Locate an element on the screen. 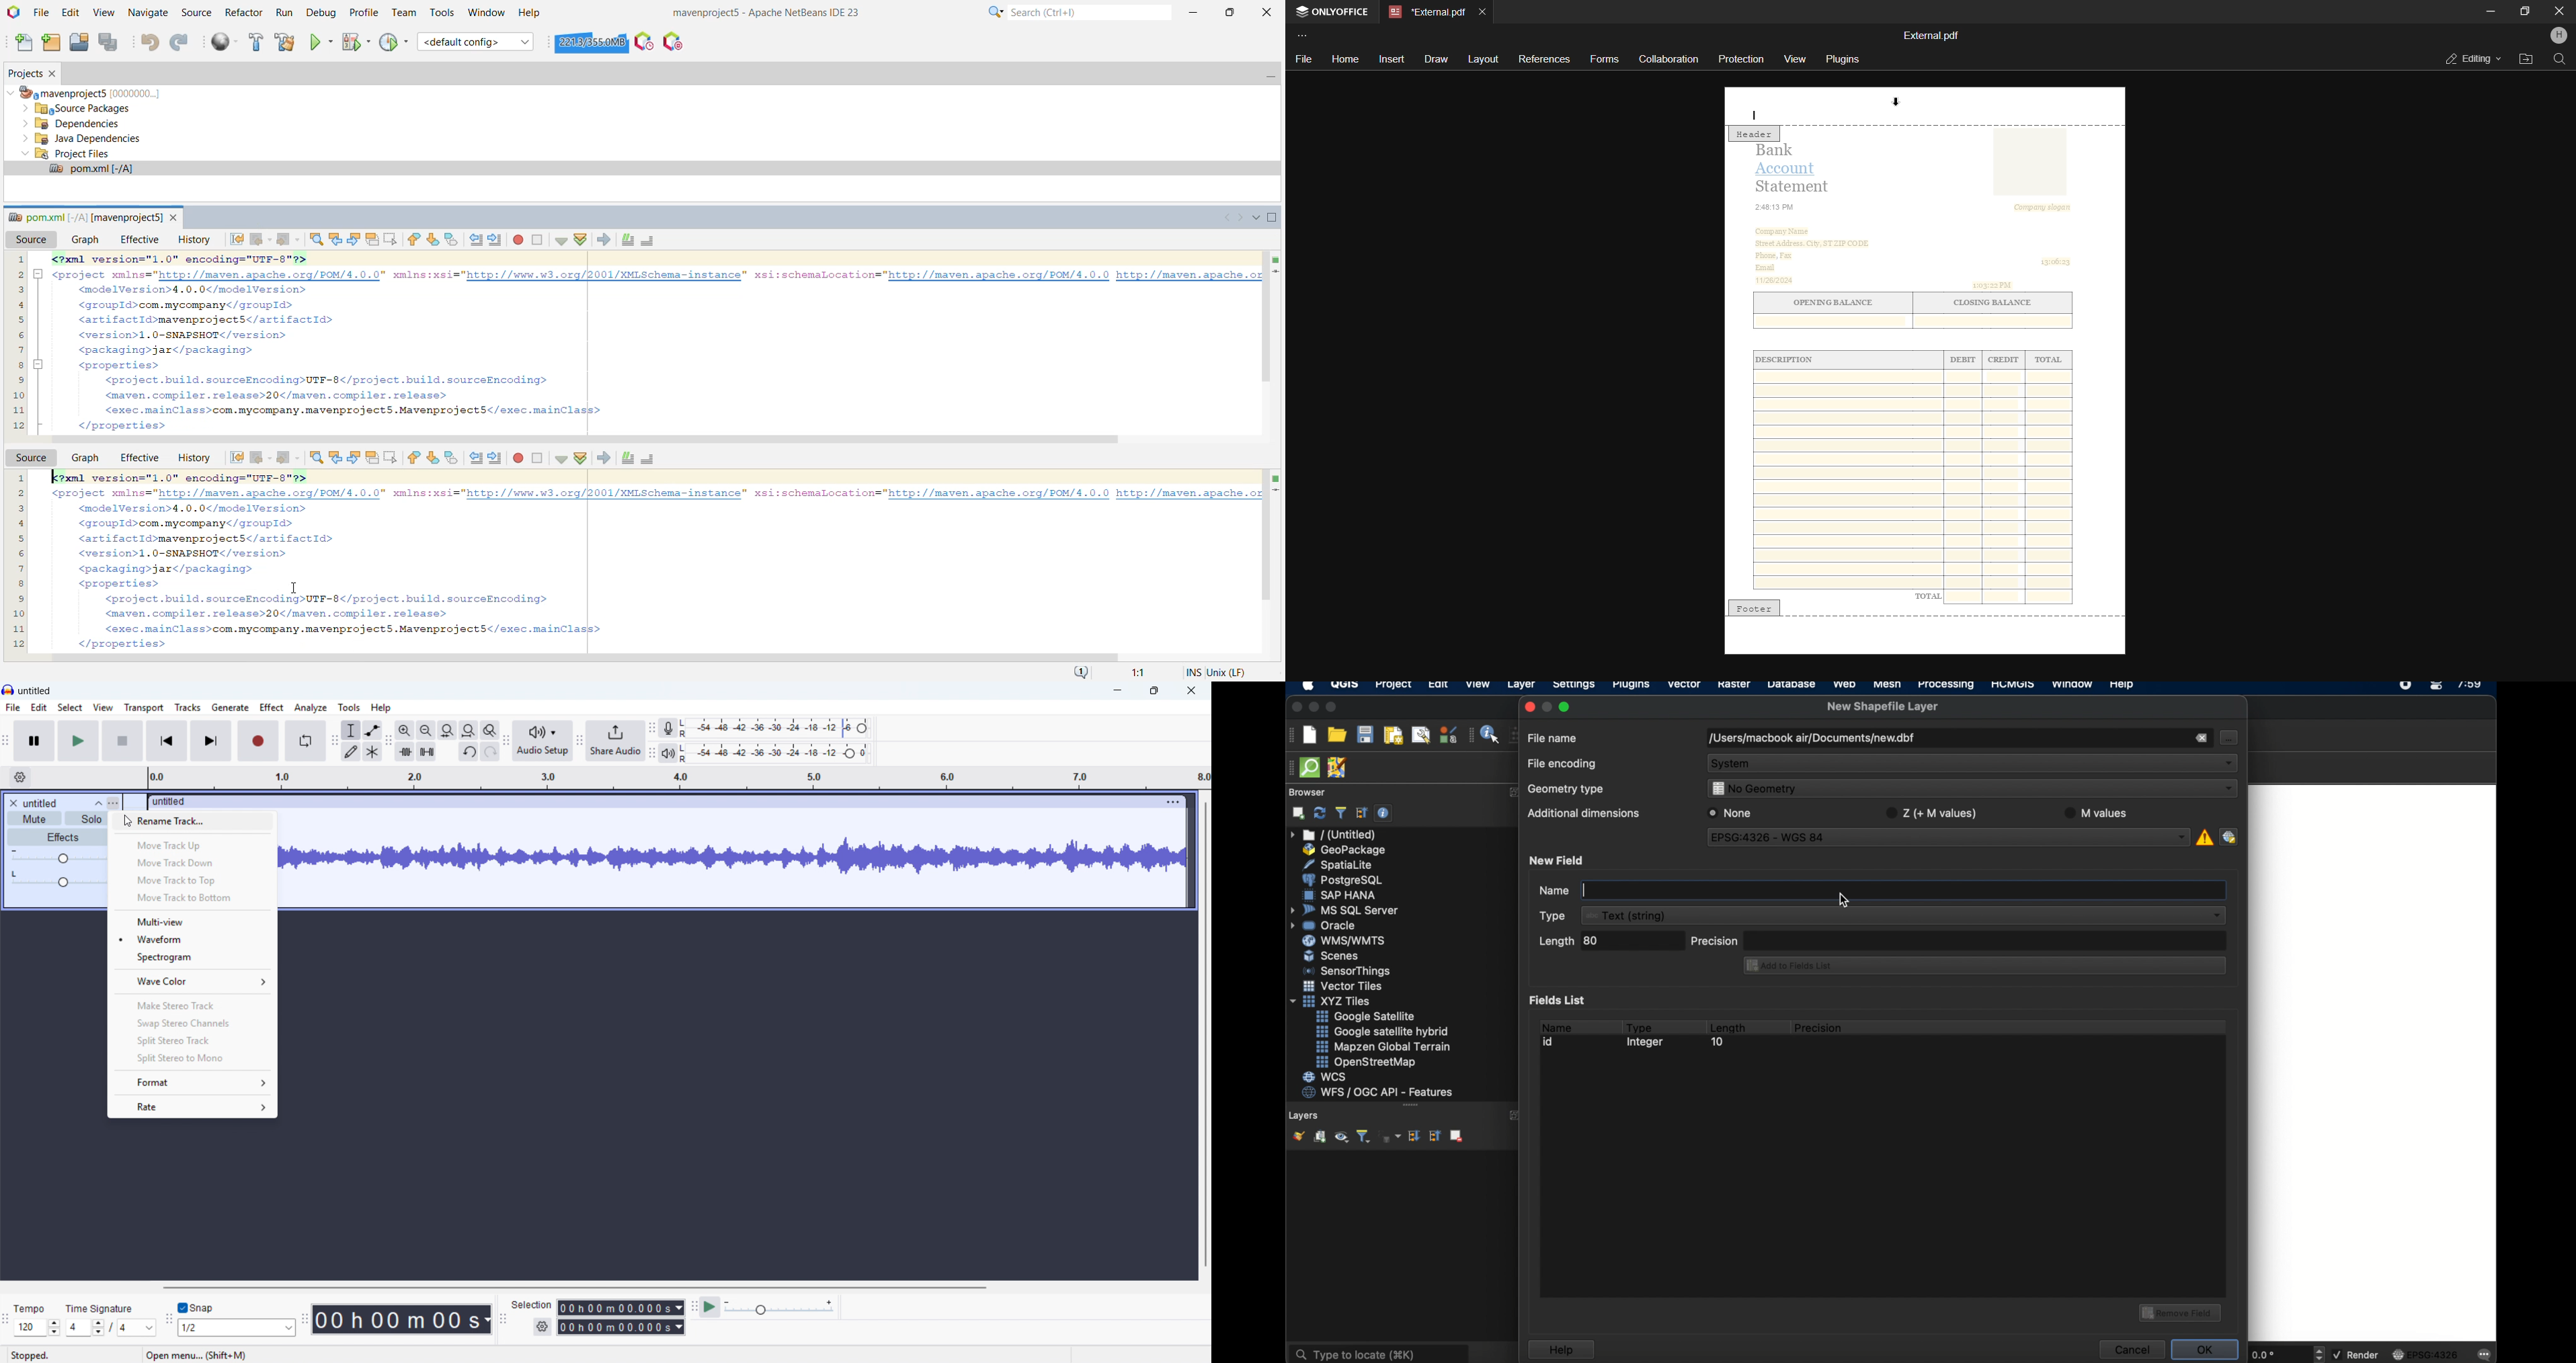 This screenshot has width=2576, height=1372. Search Bar is located at coordinates (1077, 11).